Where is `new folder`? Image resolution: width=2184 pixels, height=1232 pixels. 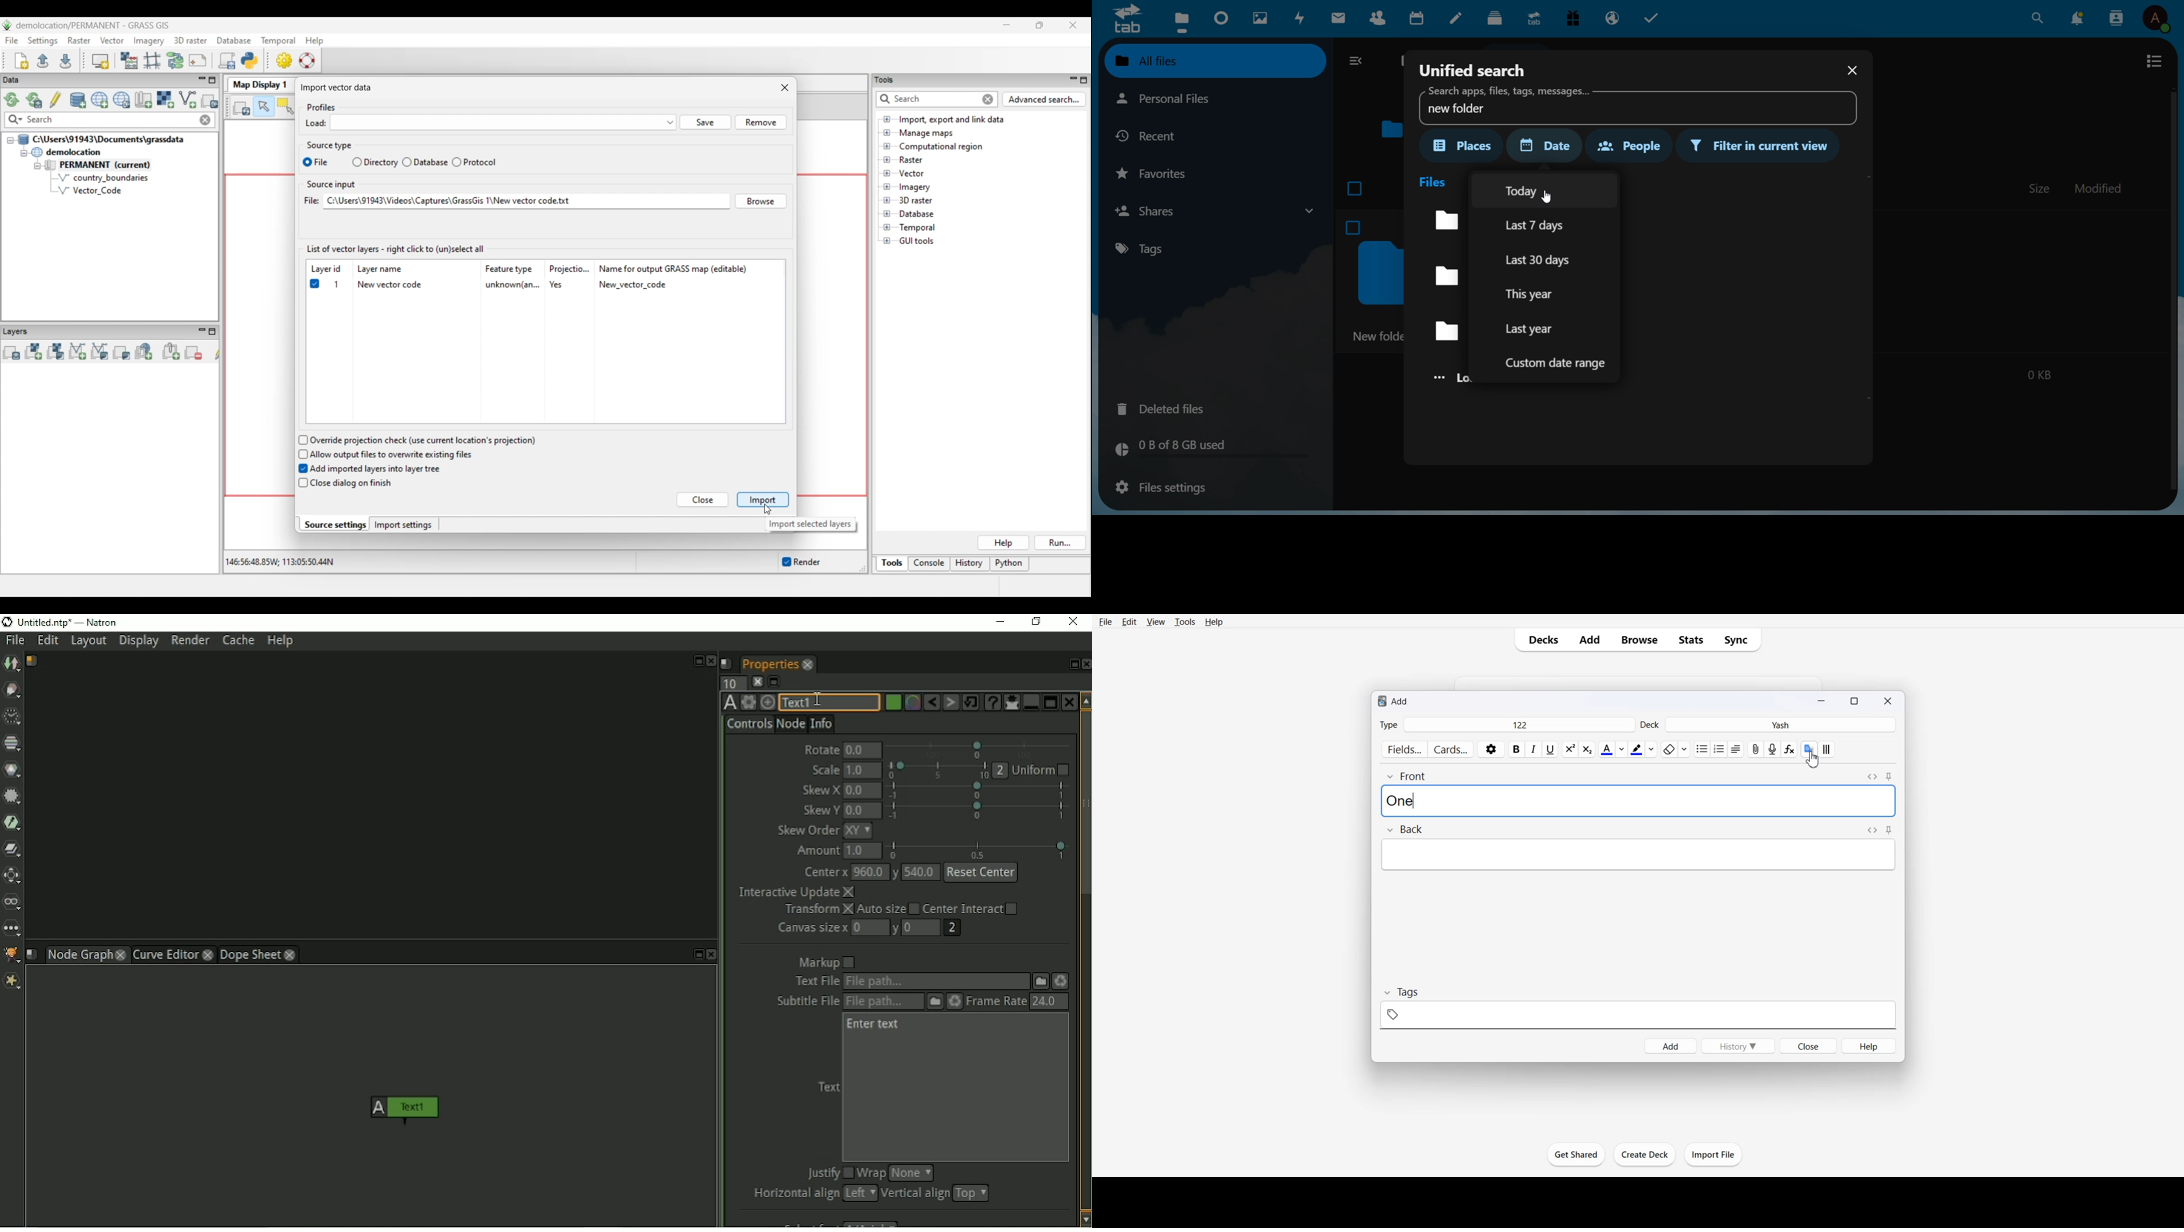 new folder is located at coordinates (1377, 336).